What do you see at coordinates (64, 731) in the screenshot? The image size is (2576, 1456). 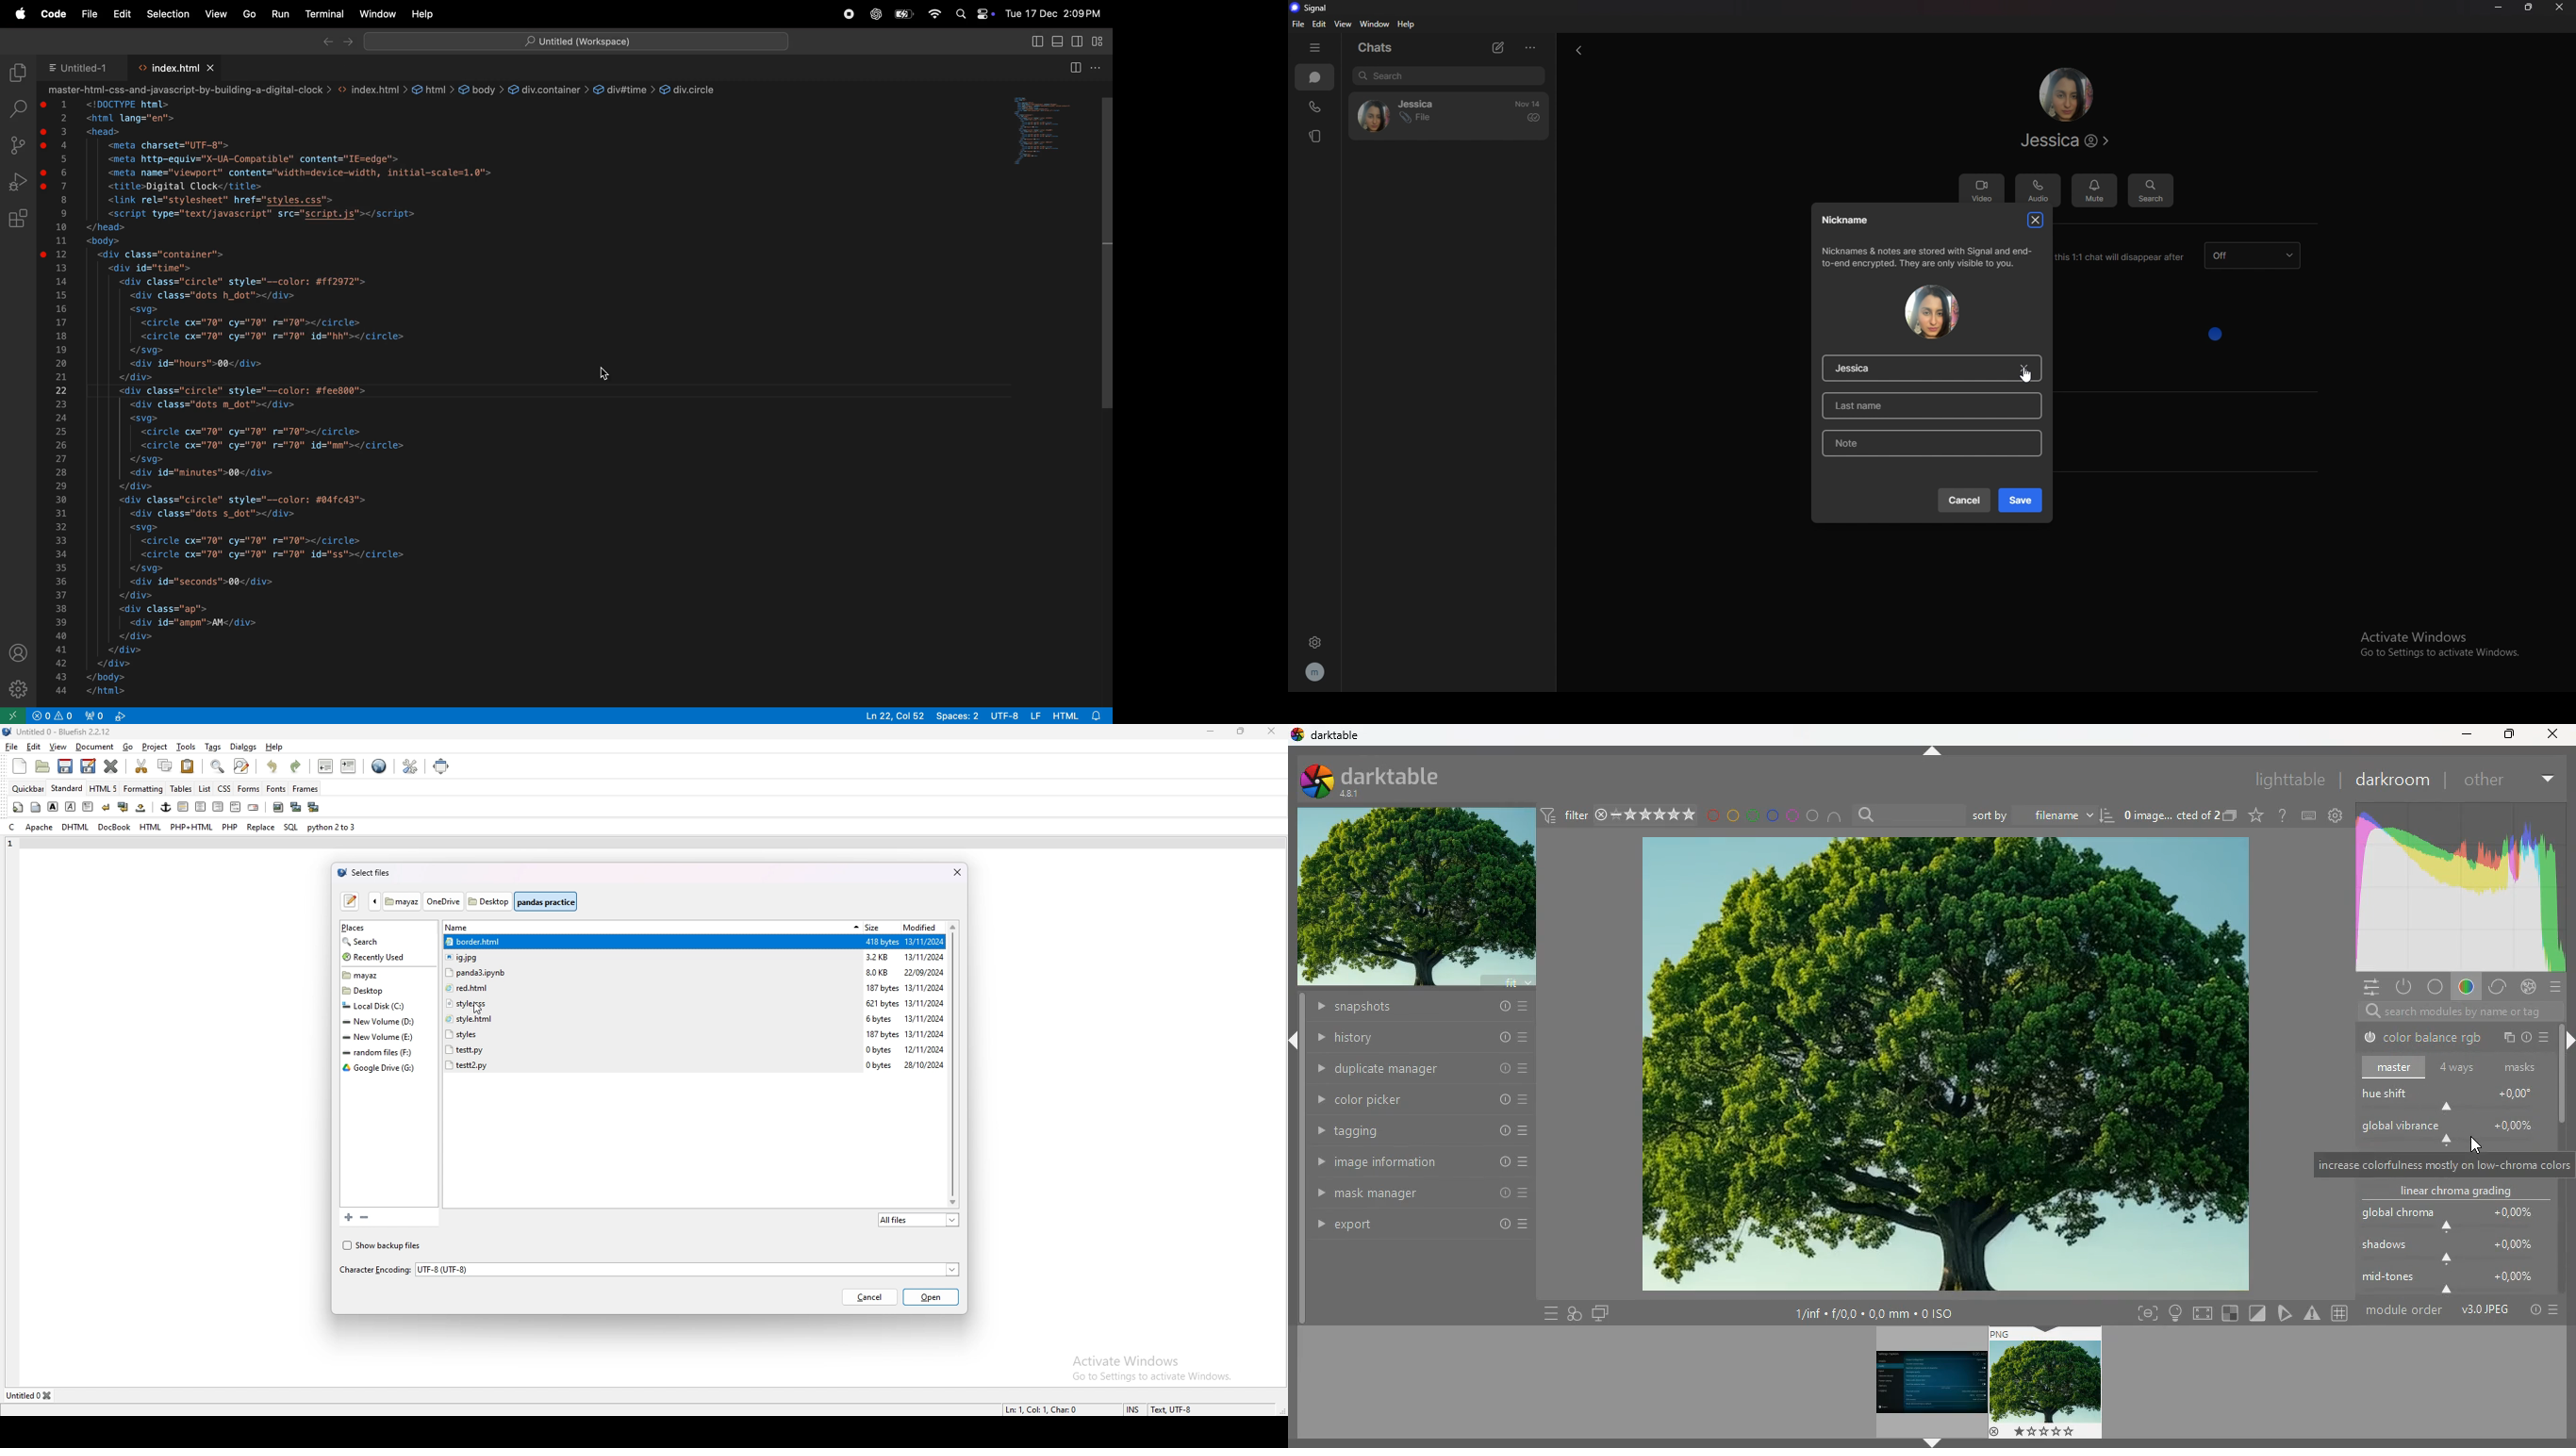 I see `Untitled 0 - Bluefish 2.2.12` at bounding box center [64, 731].